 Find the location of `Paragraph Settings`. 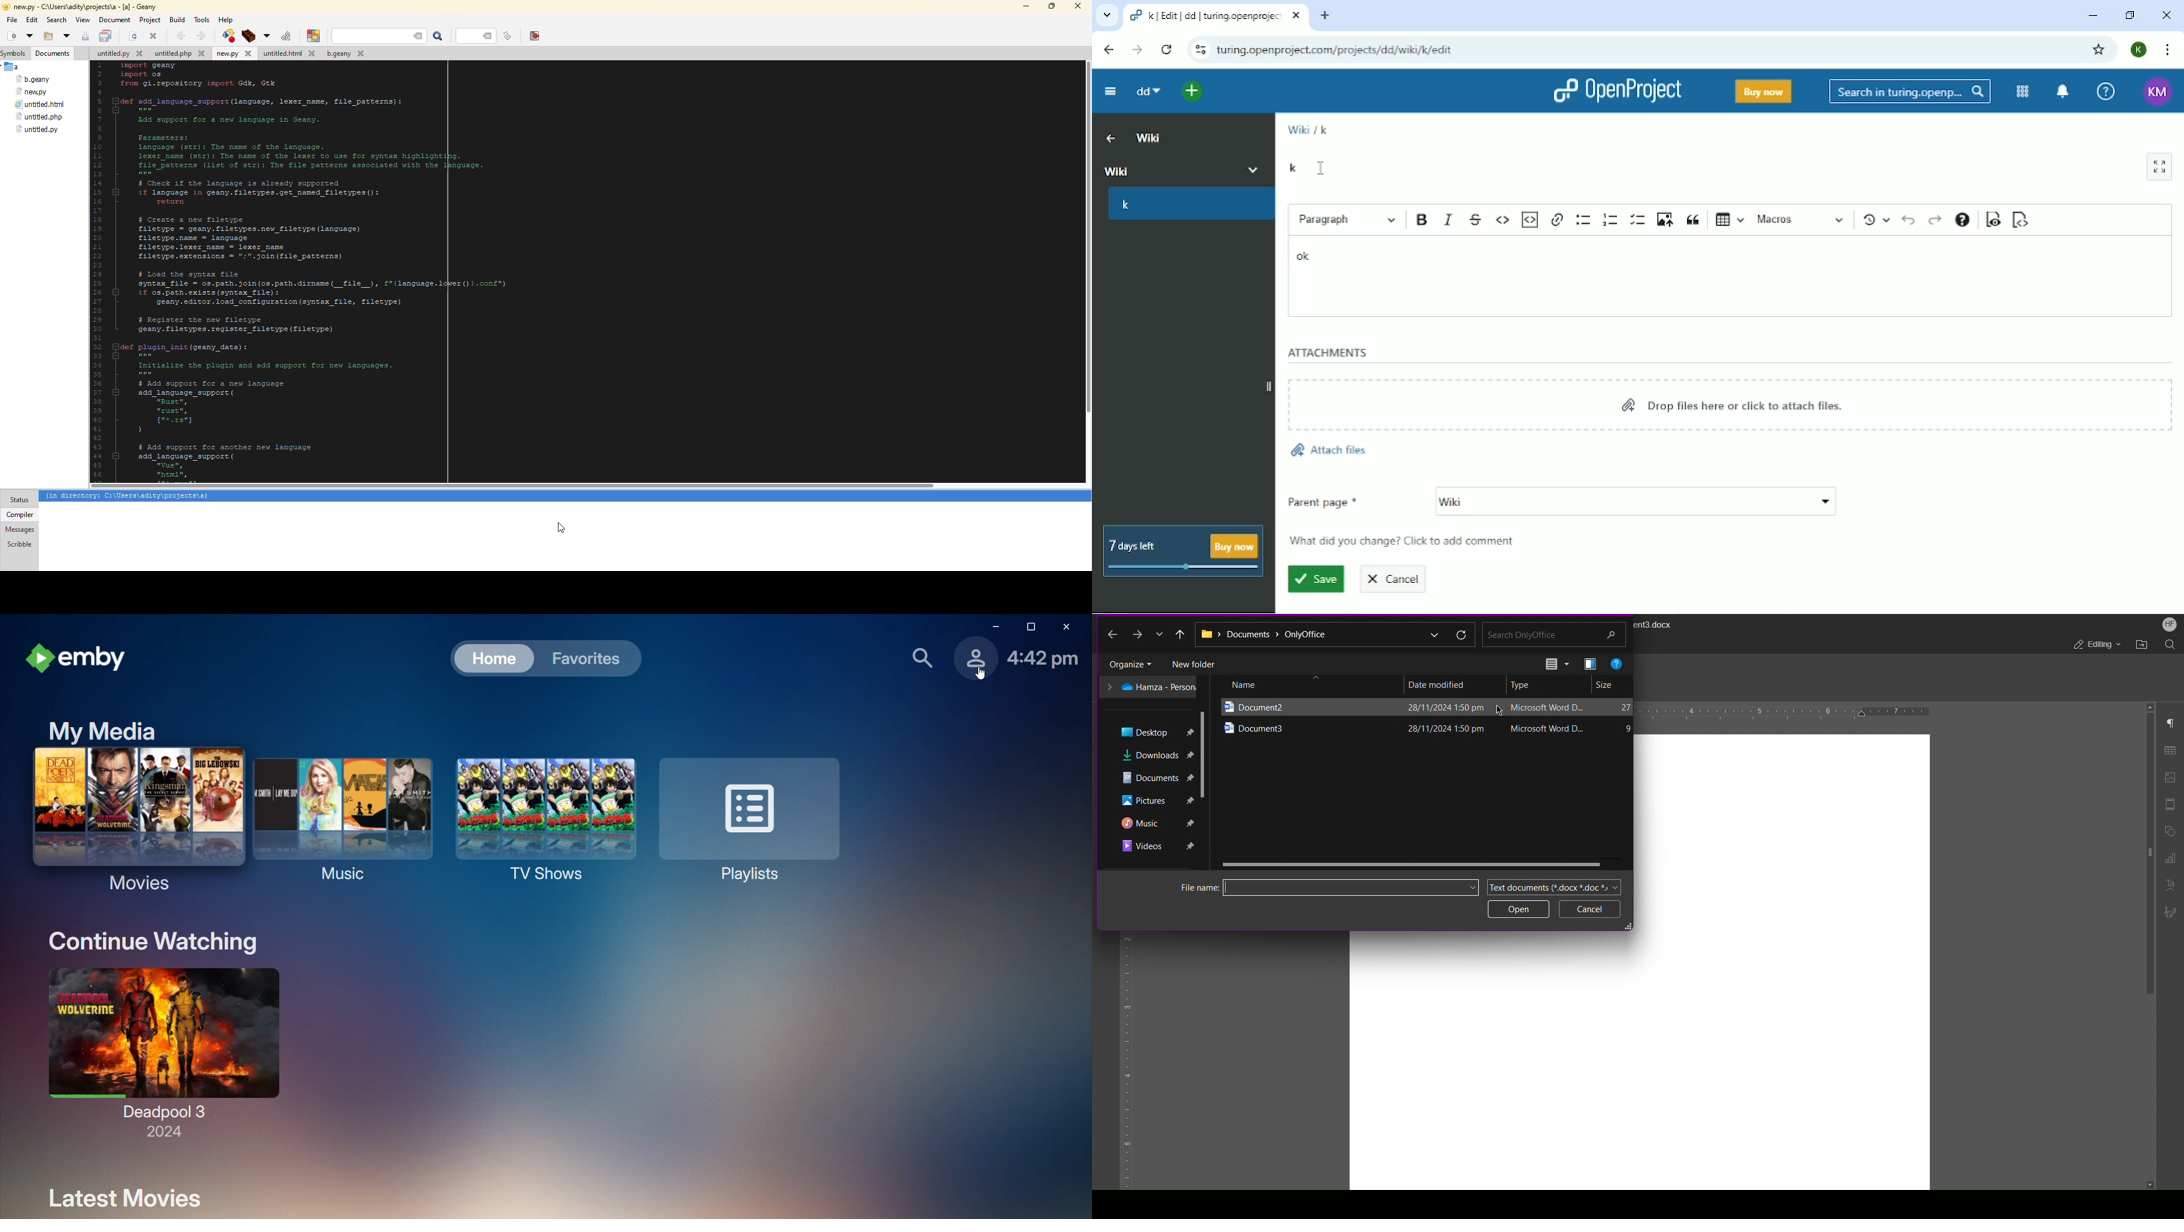

Paragraph Settings is located at coordinates (2171, 723).